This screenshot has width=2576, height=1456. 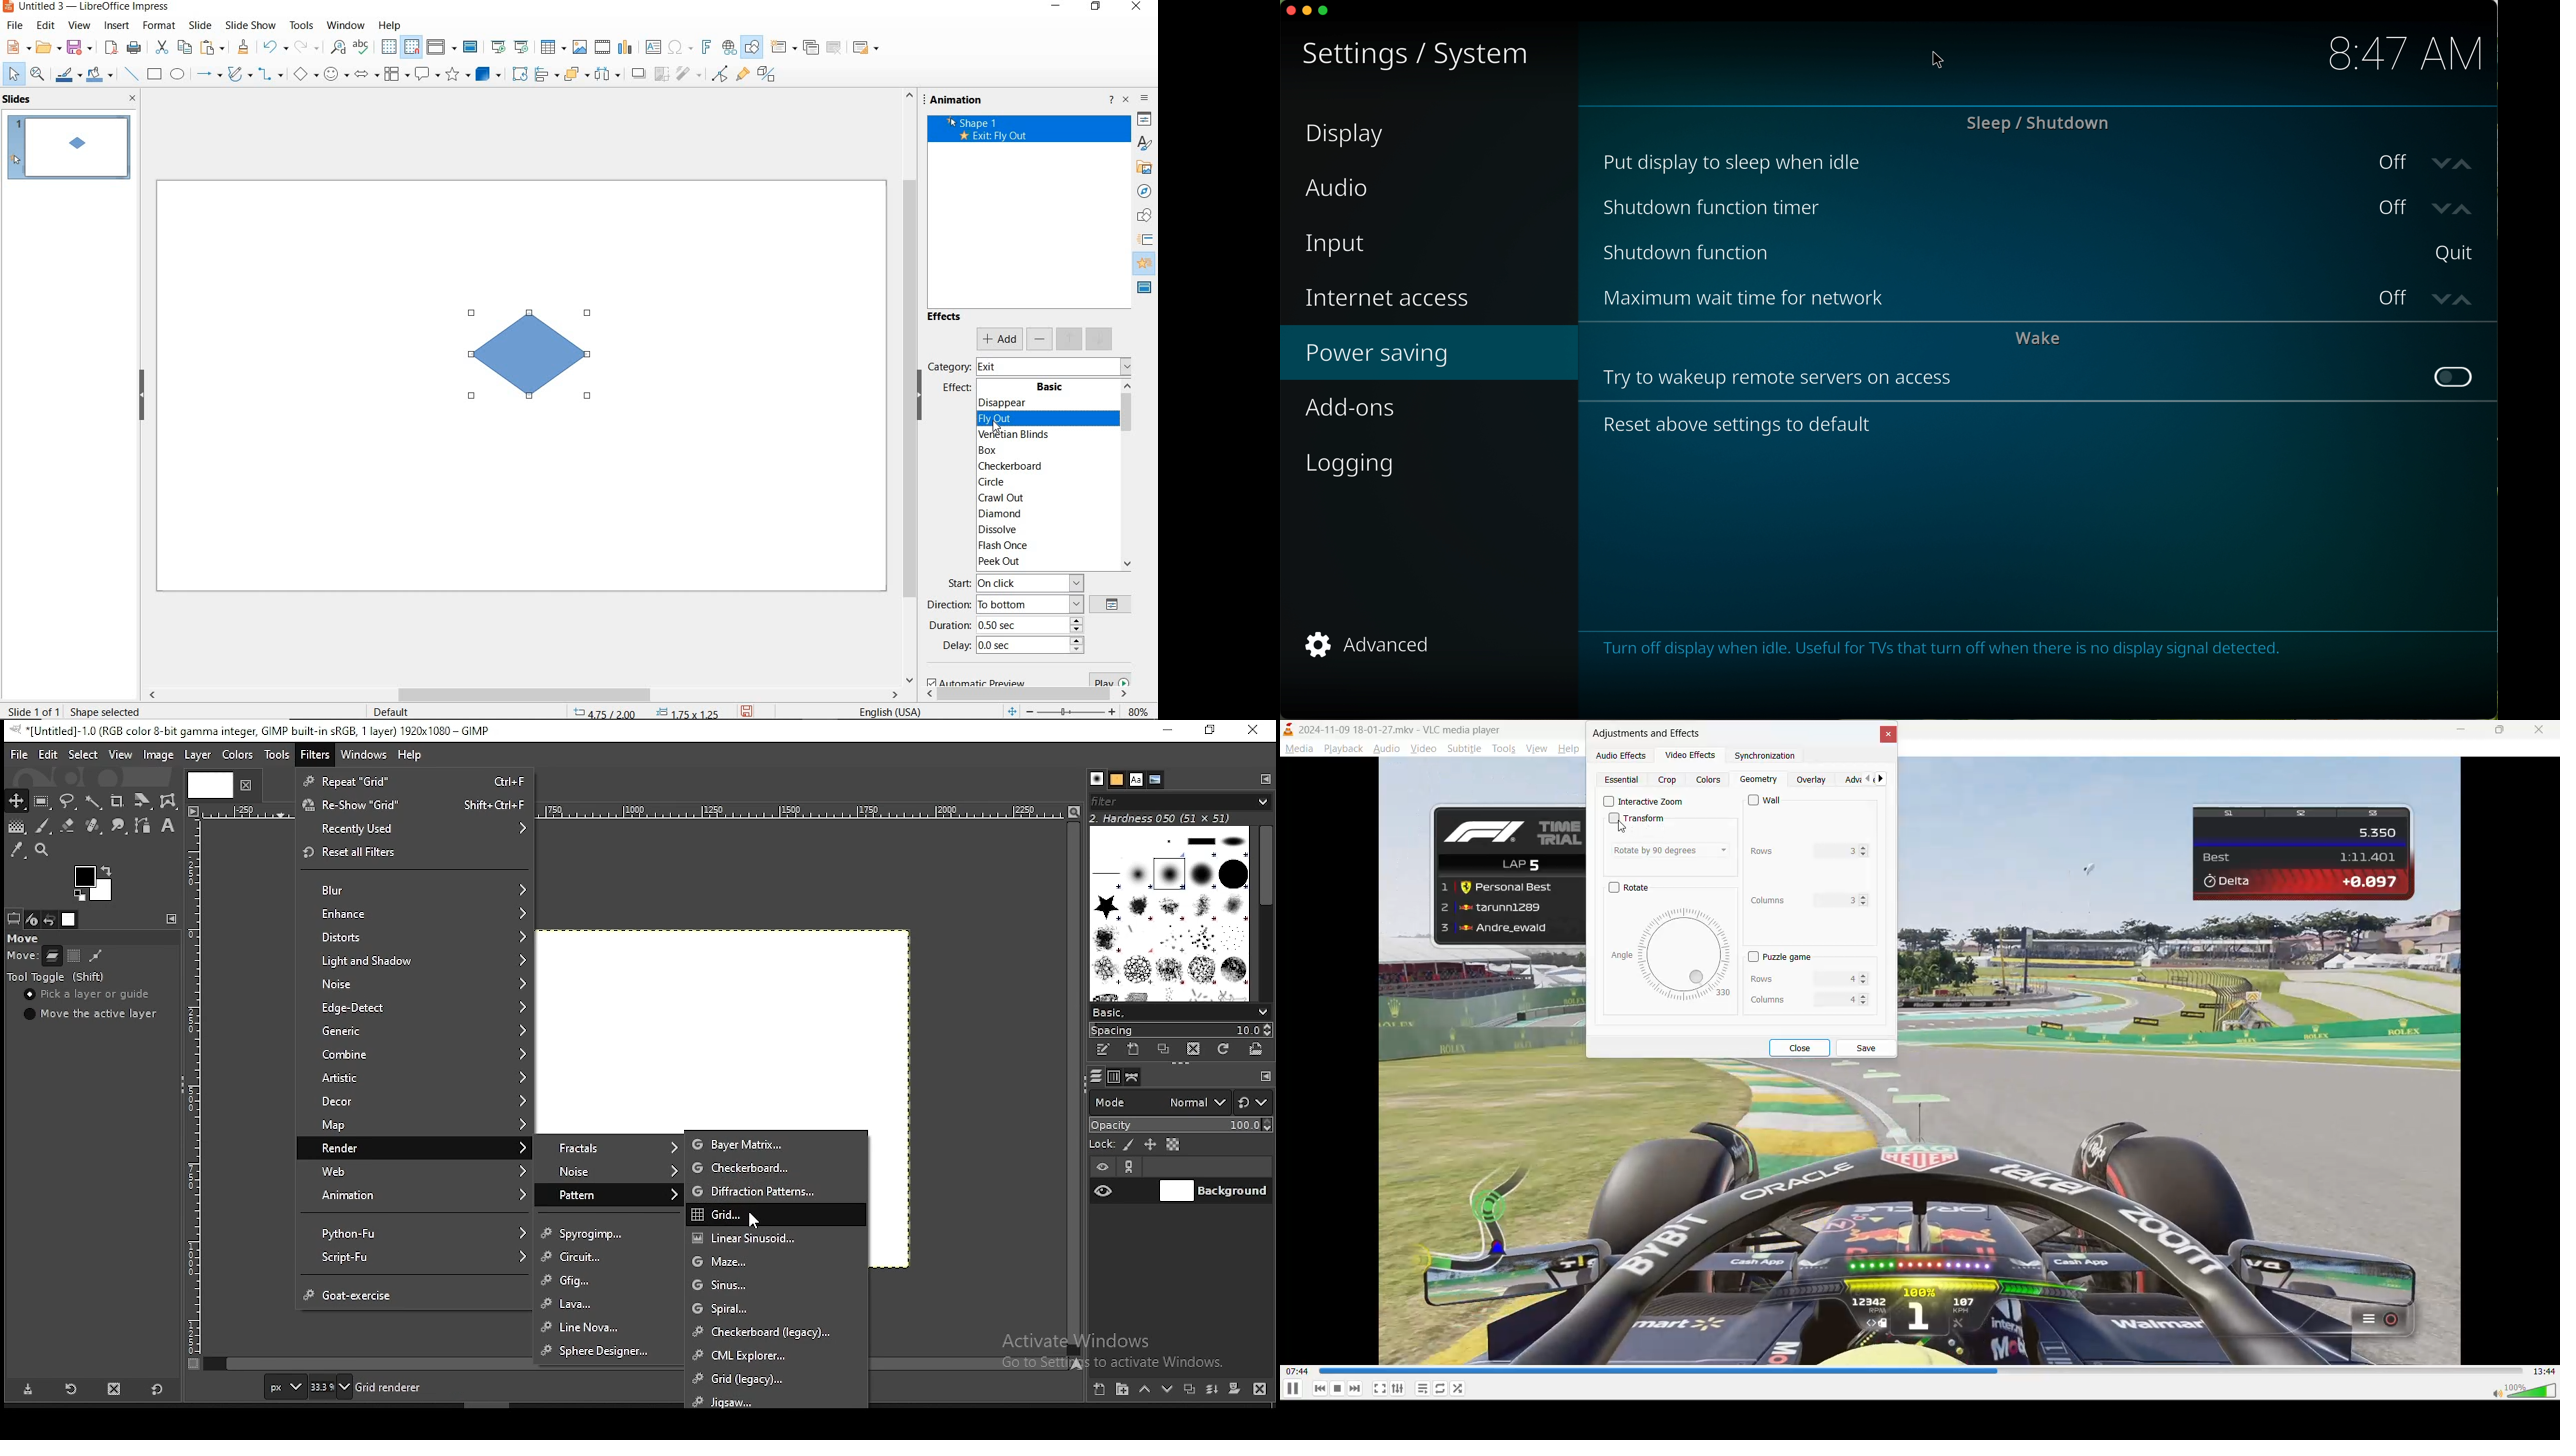 I want to click on Interactive zoom, so click(x=1644, y=800).